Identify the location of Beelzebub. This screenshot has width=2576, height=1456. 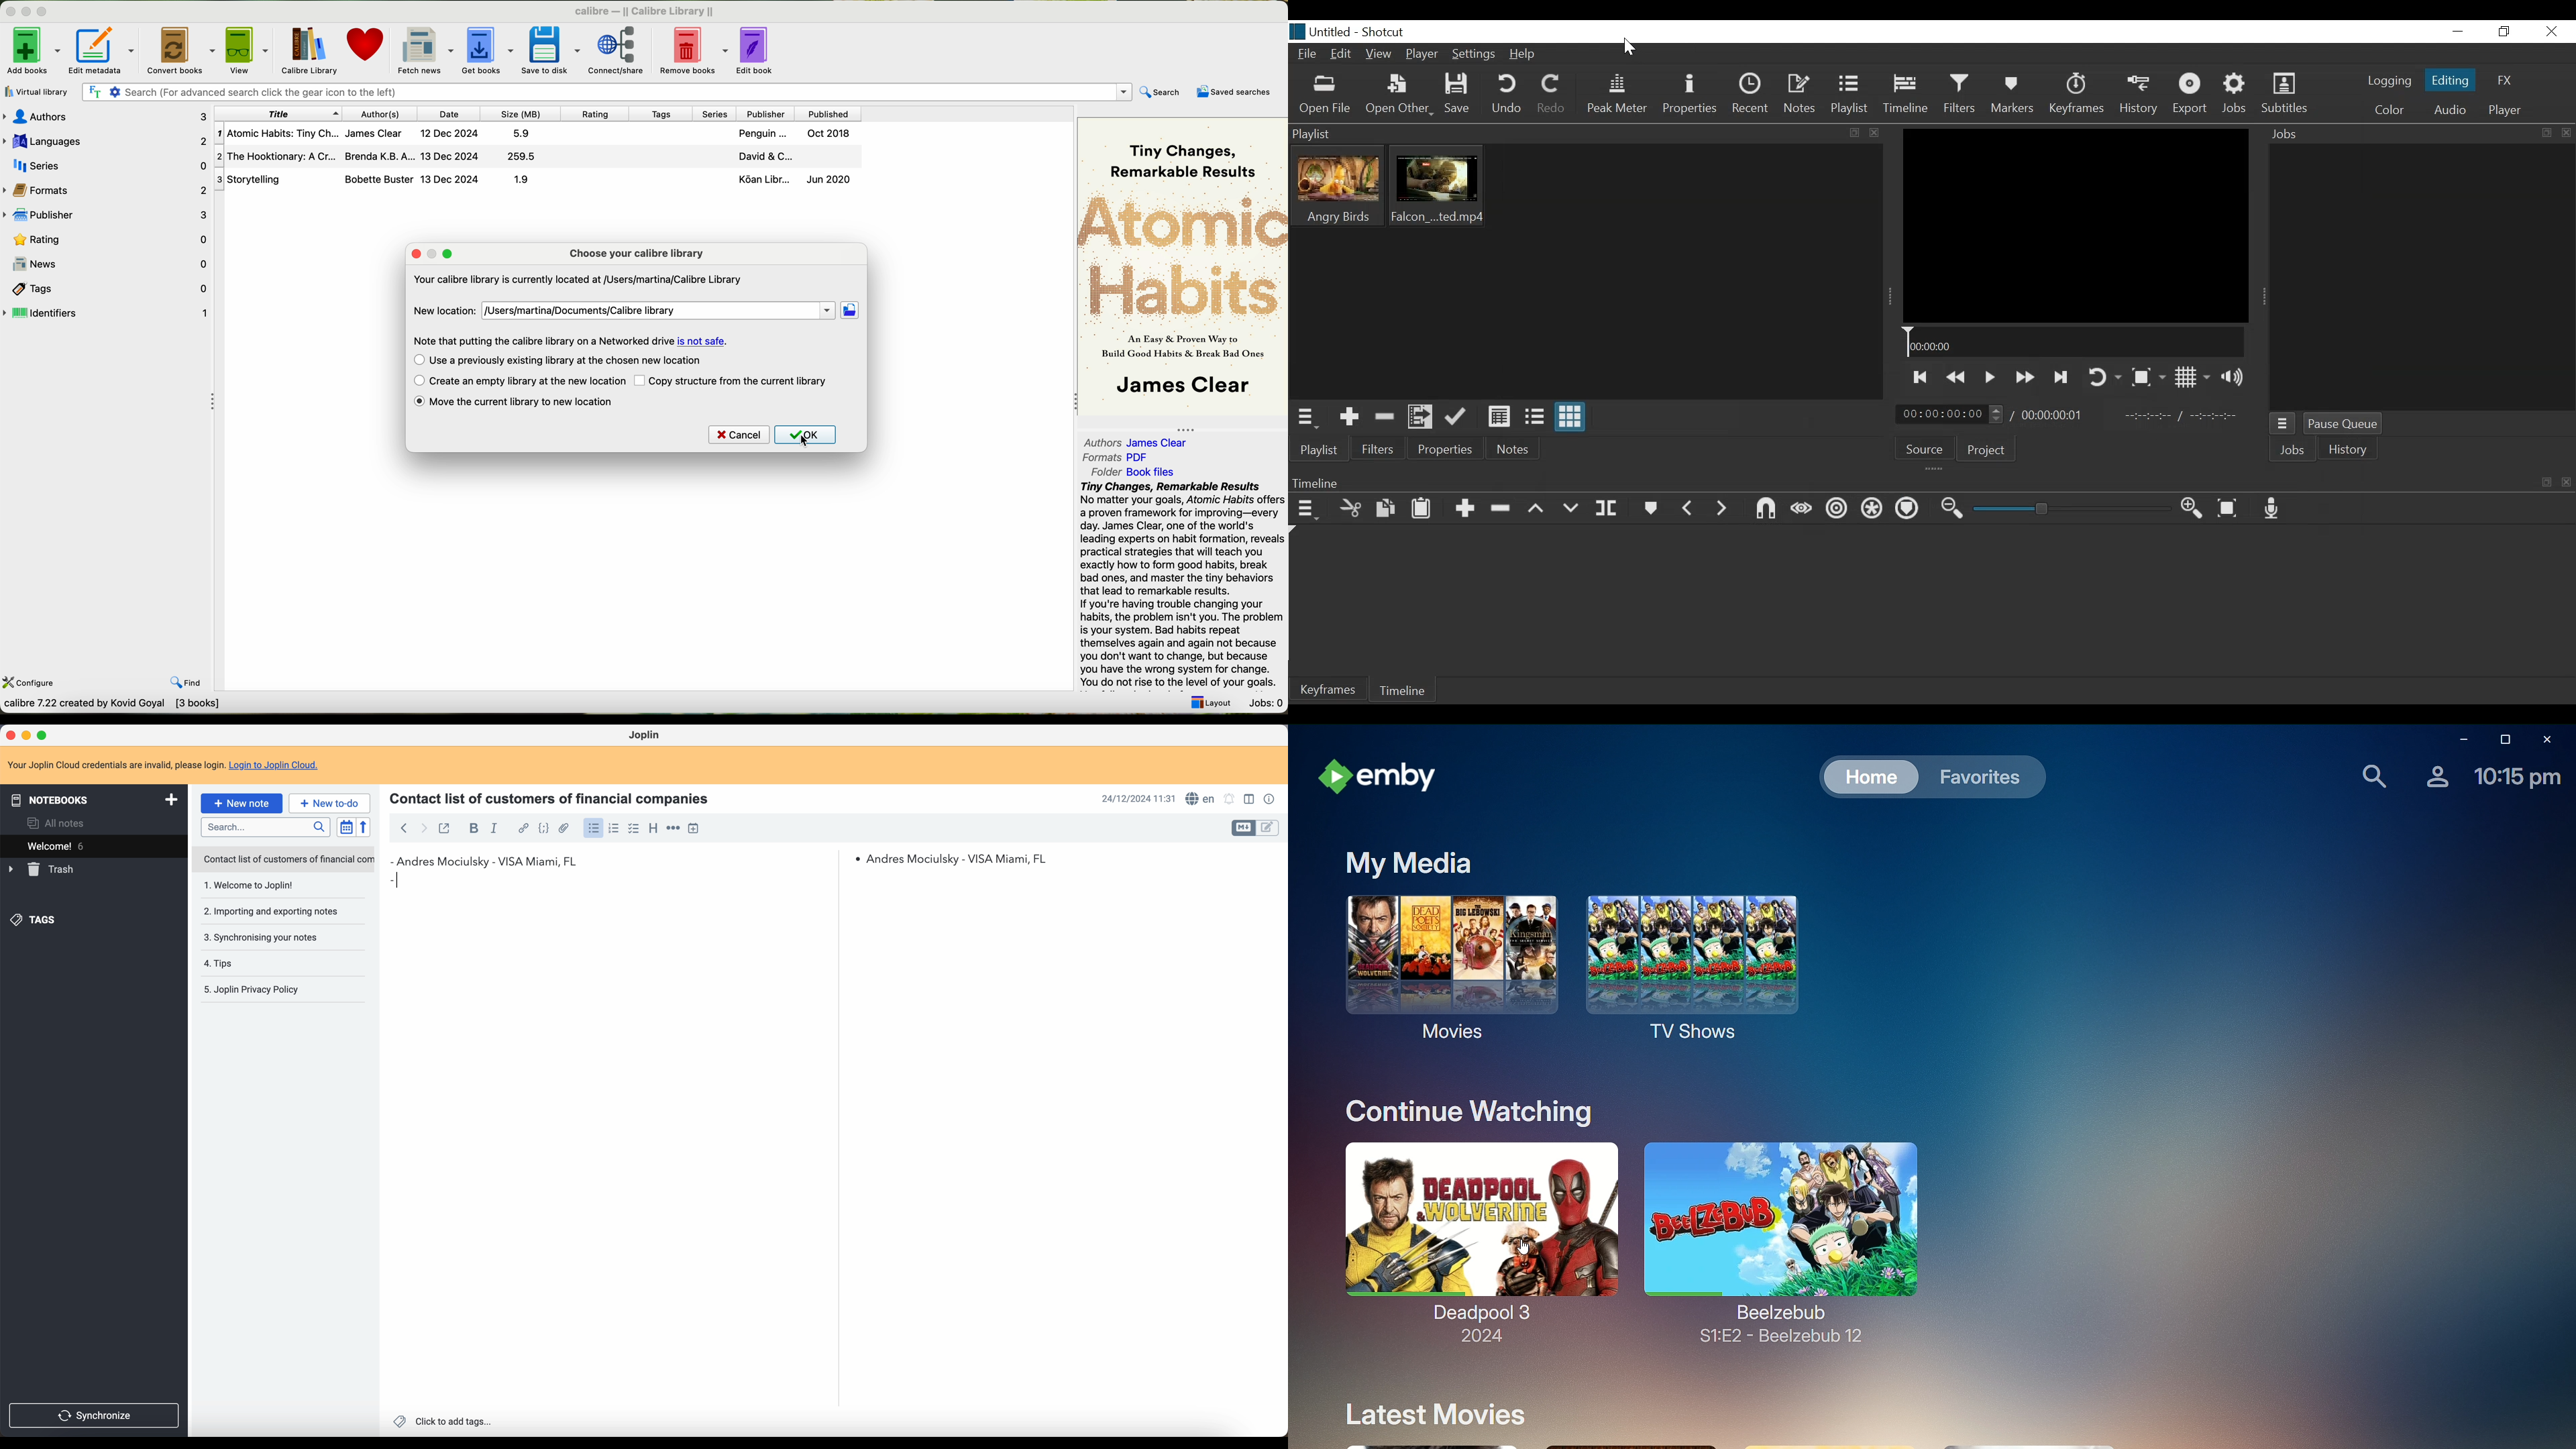
(1786, 1228).